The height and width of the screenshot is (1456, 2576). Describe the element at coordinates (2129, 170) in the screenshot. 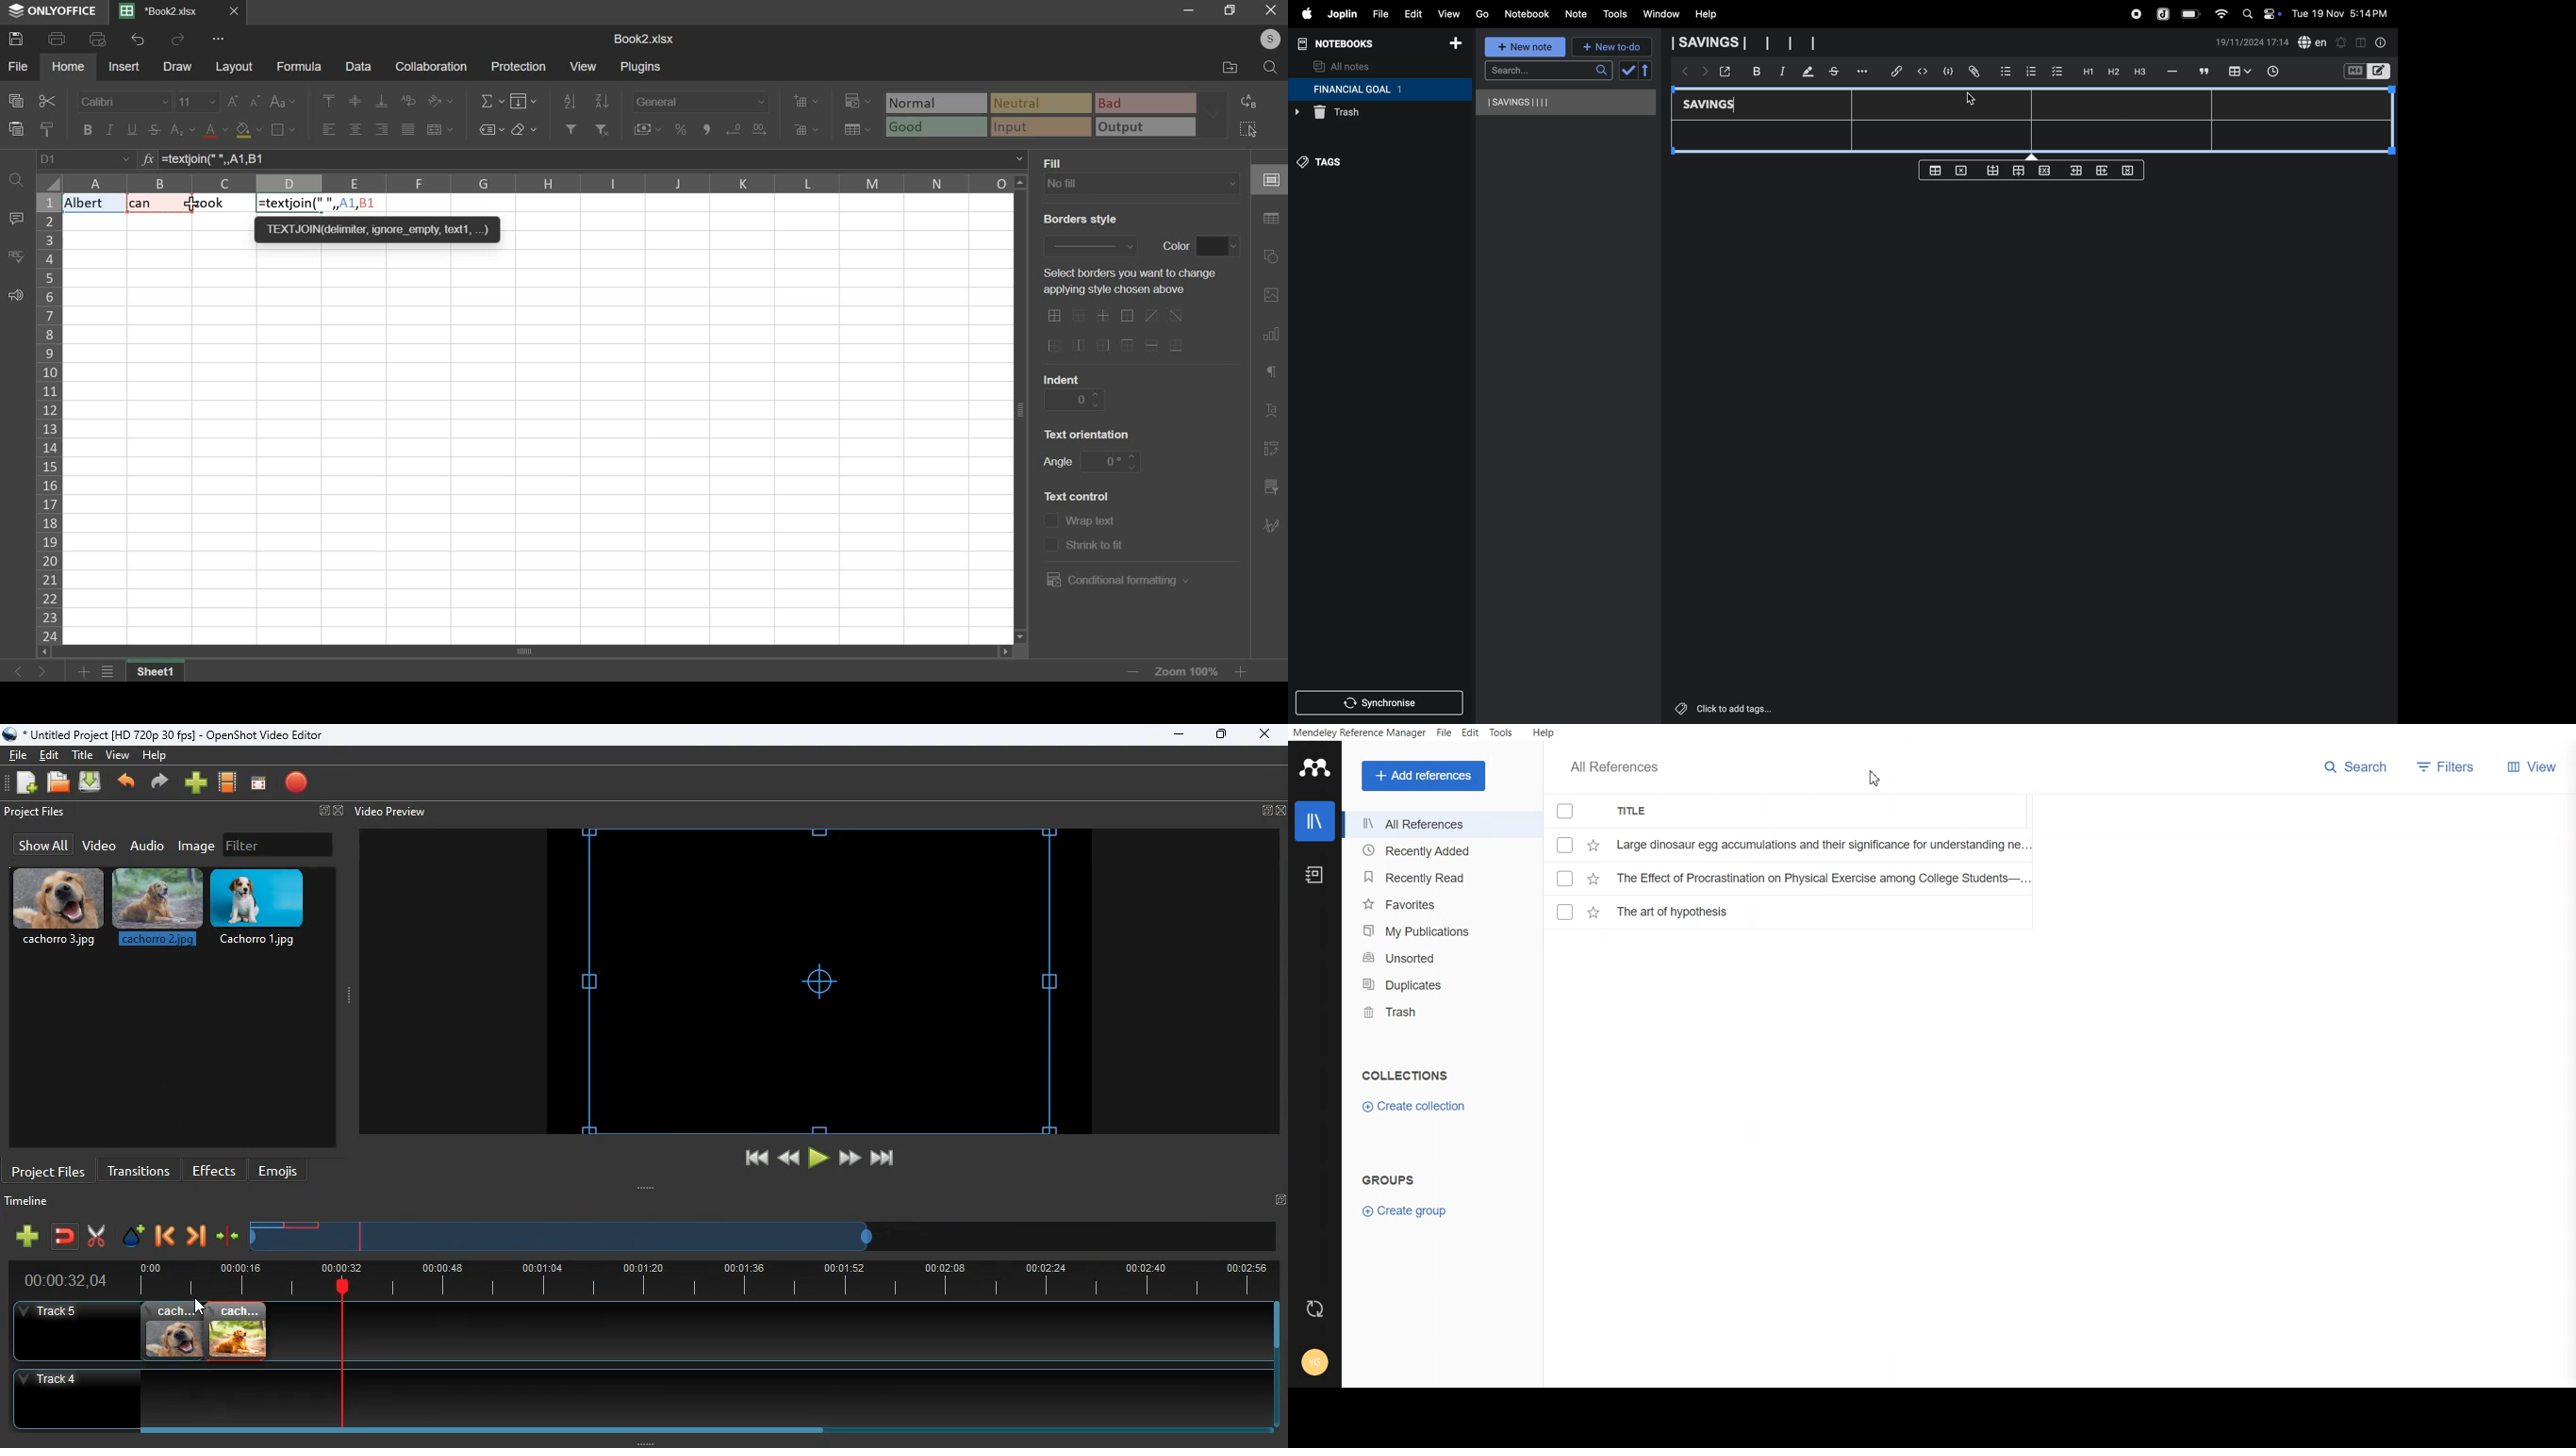

I see `delete rows` at that location.